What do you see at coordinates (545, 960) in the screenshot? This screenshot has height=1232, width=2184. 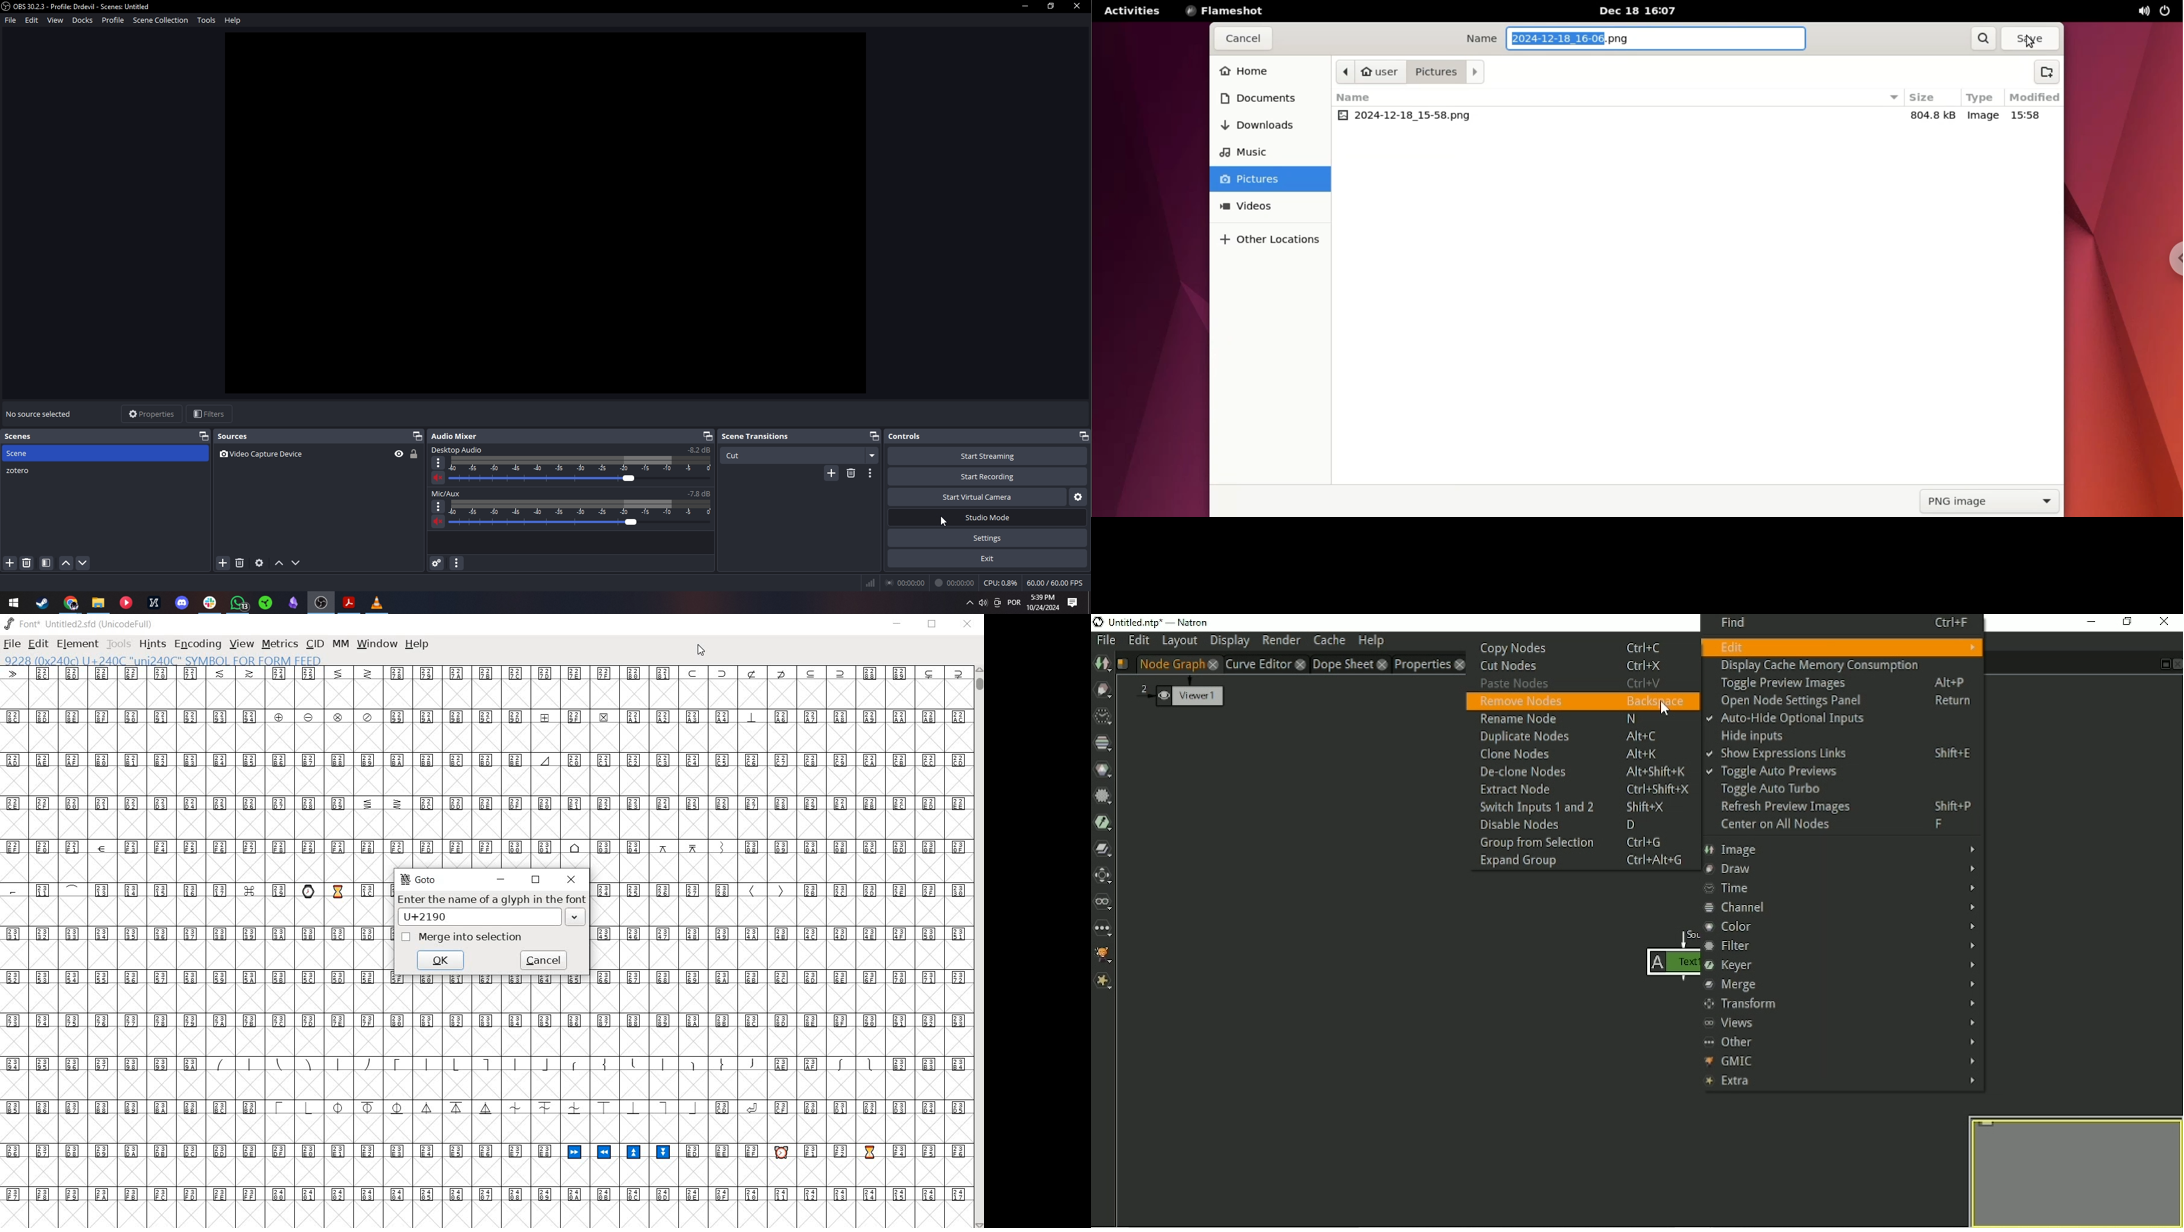 I see `cancel` at bounding box center [545, 960].